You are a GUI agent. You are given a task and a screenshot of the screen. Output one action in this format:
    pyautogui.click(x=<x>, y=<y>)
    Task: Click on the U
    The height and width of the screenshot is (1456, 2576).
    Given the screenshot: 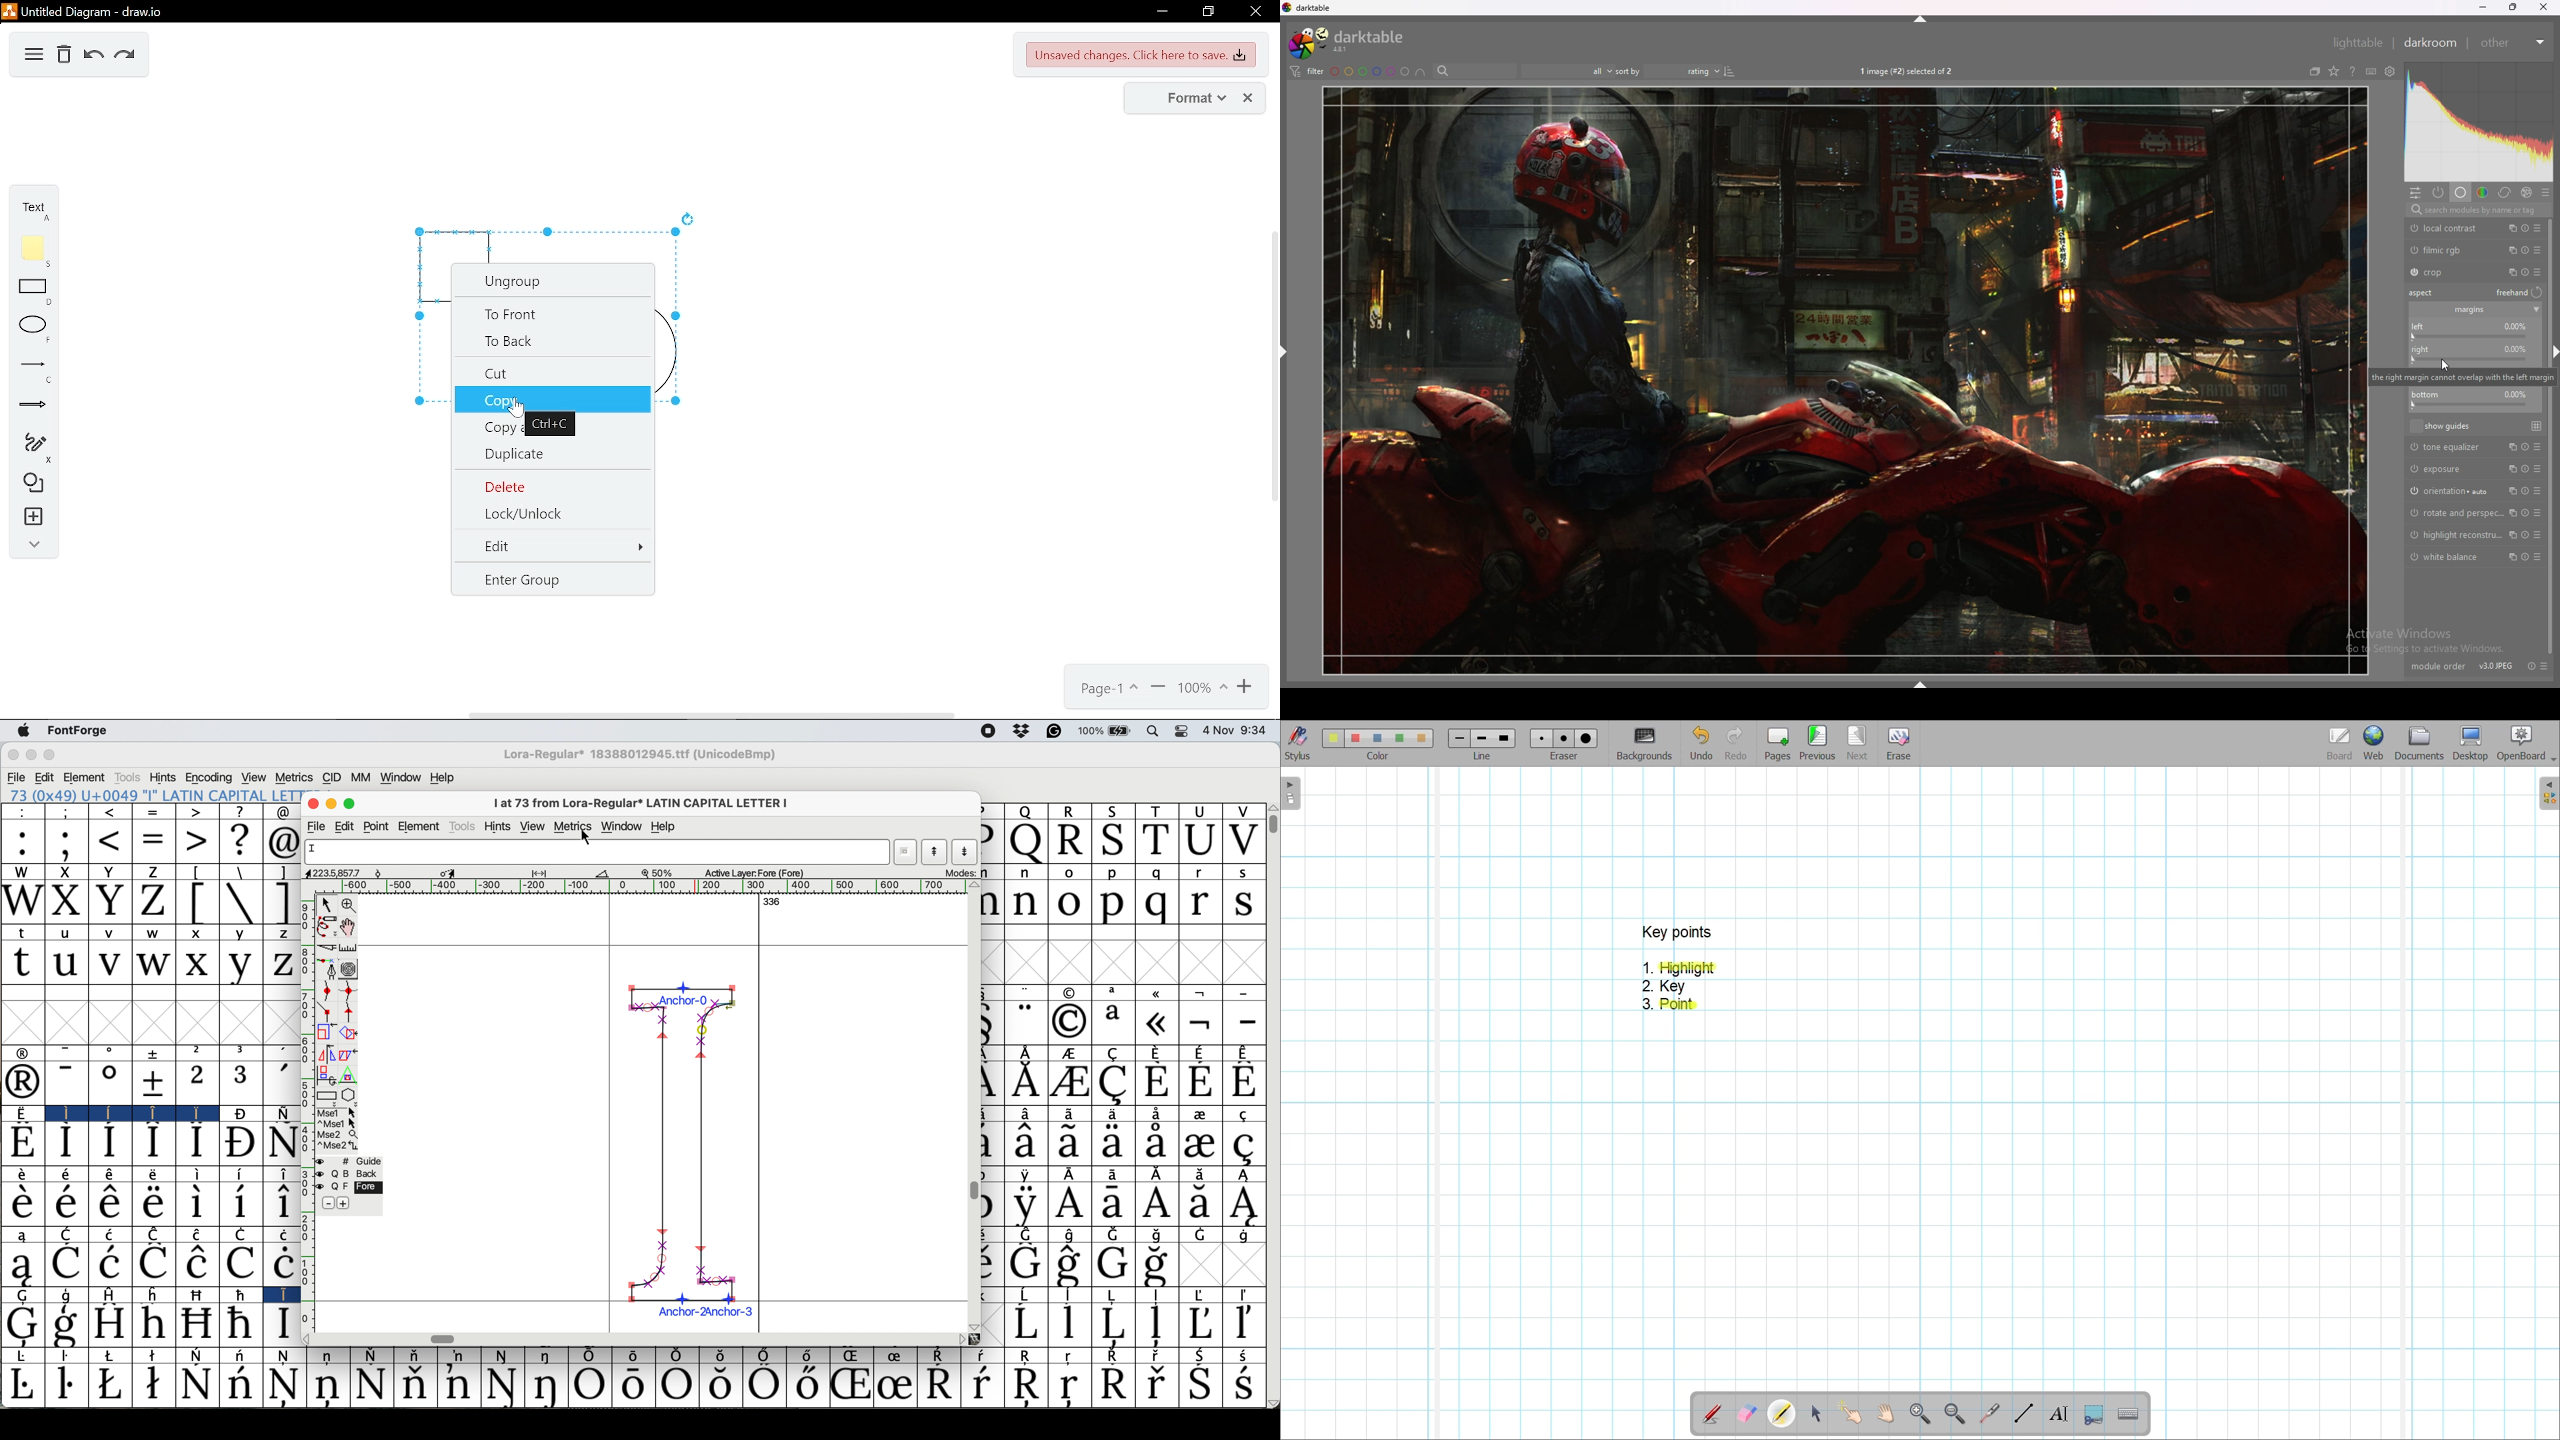 What is the action you would take?
    pyautogui.click(x=1199, y=842)
    